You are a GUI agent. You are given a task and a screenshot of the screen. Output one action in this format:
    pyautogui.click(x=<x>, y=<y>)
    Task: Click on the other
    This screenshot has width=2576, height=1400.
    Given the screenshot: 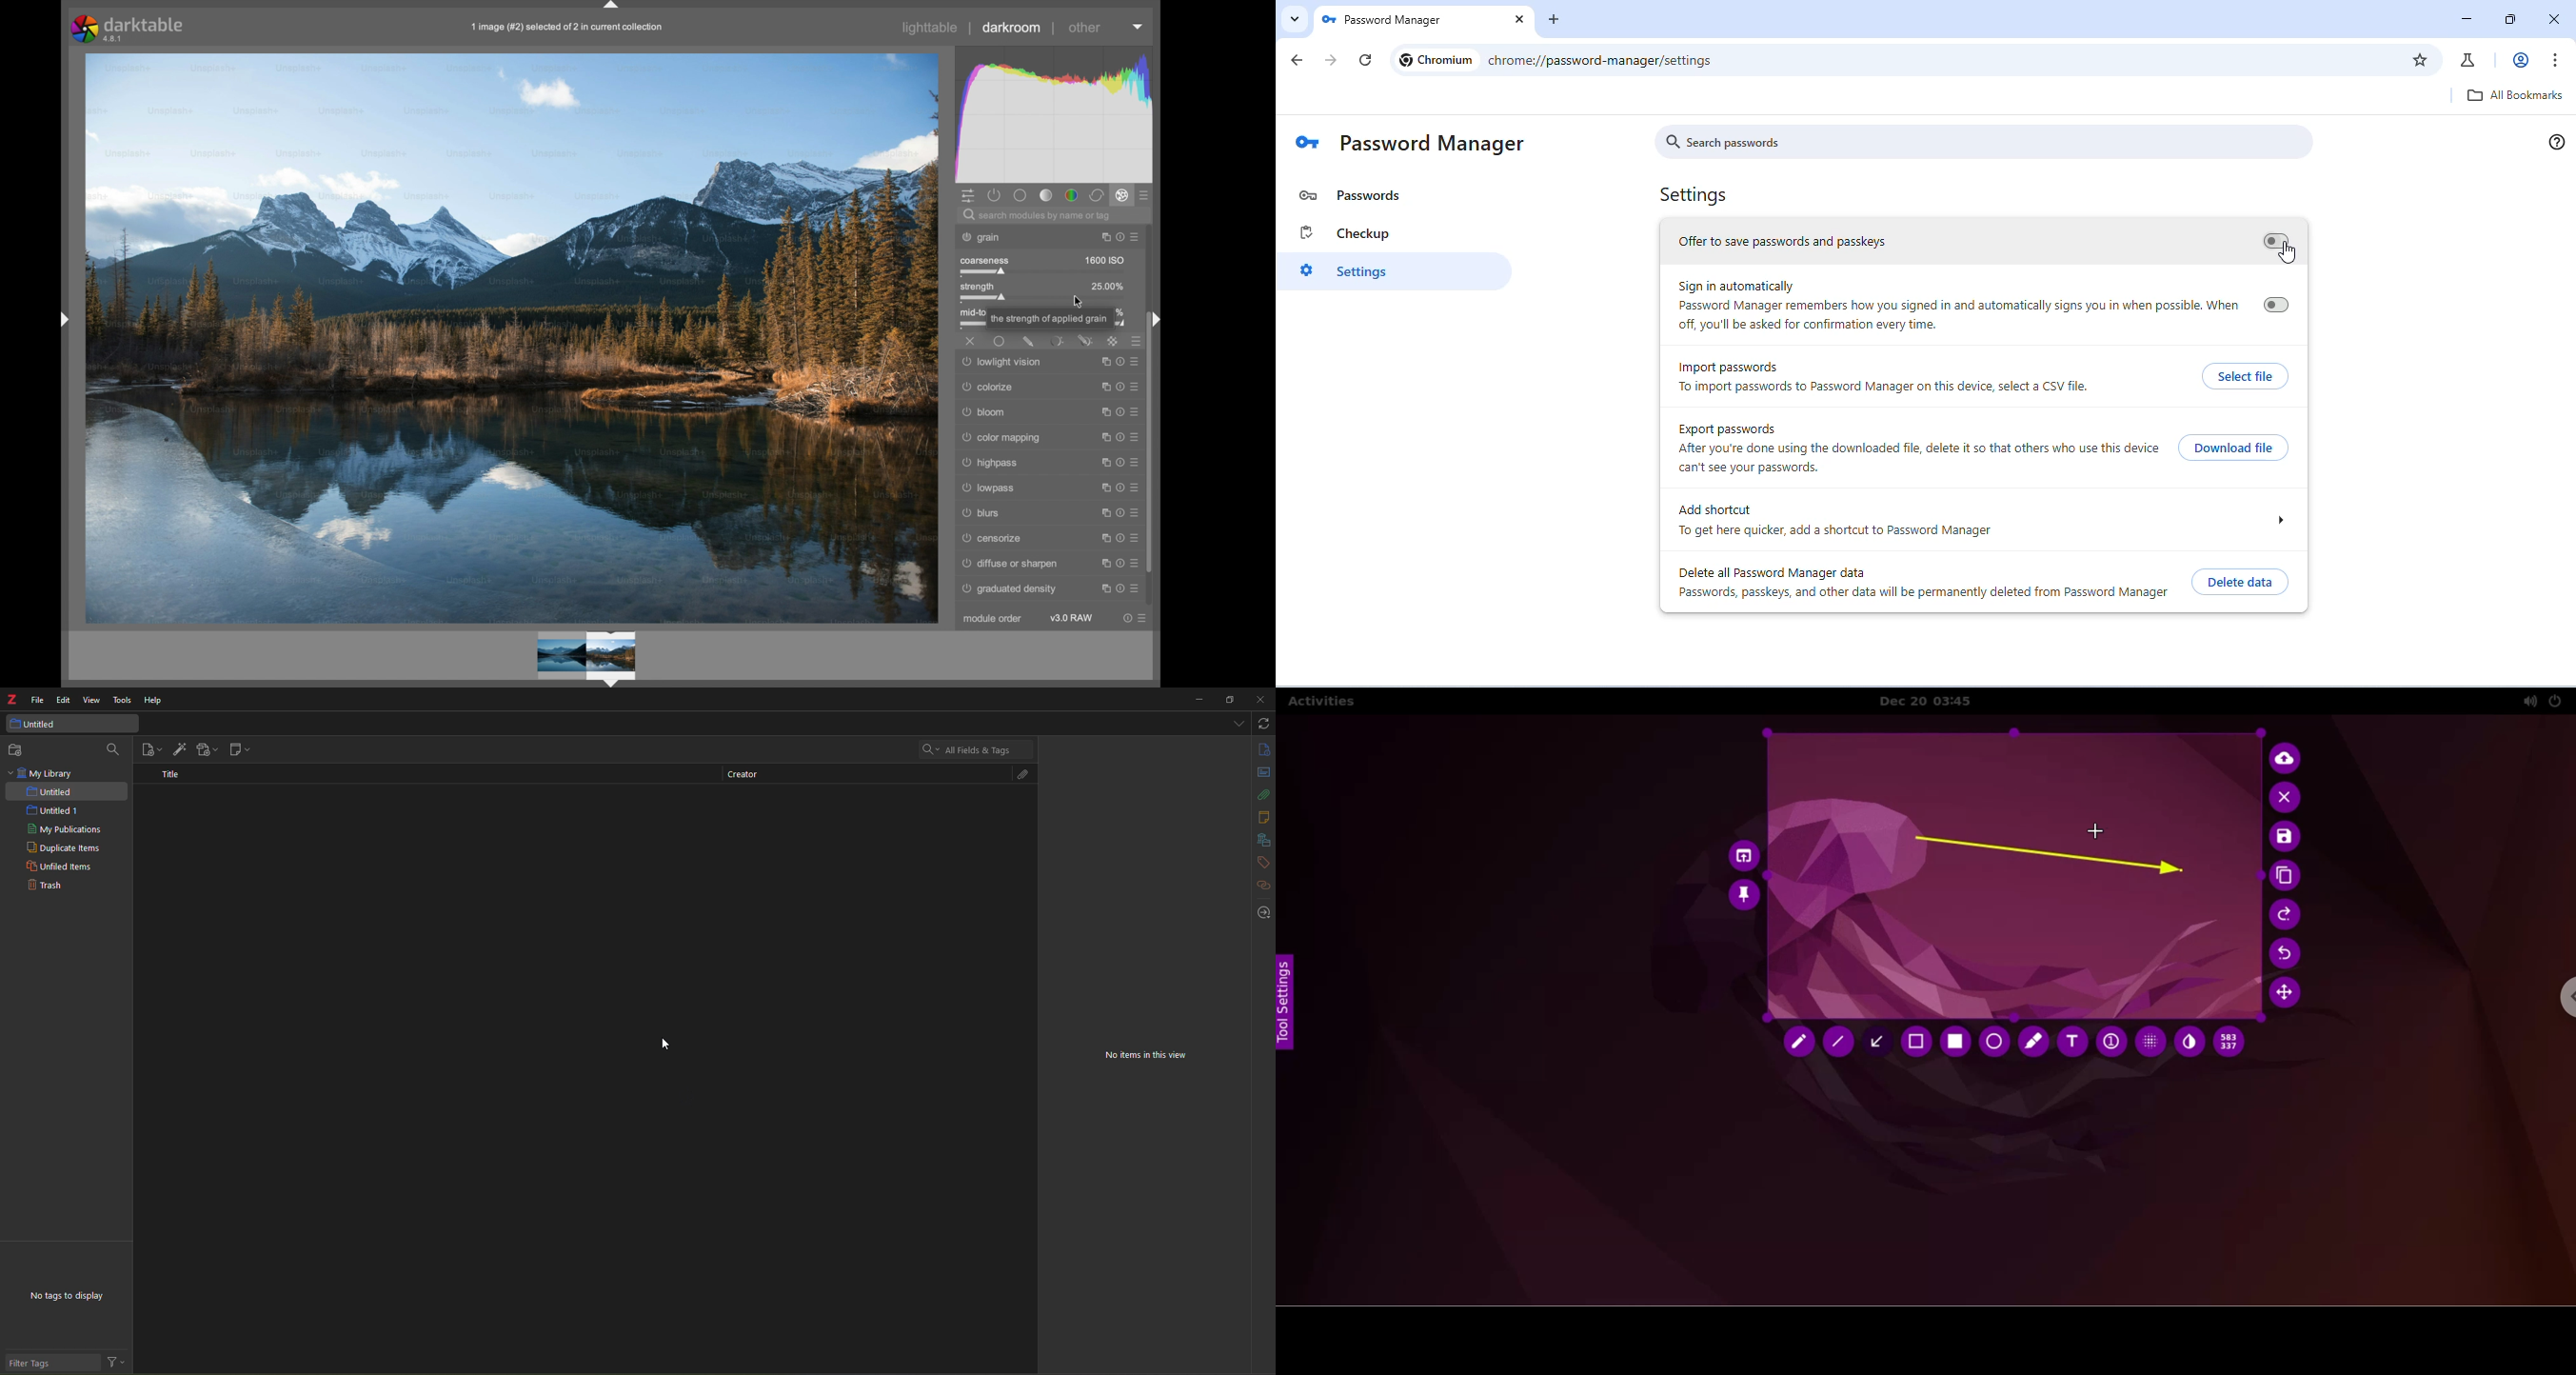 What is the action you would take?
    pyautogui.click(x=1084, y=27)
    